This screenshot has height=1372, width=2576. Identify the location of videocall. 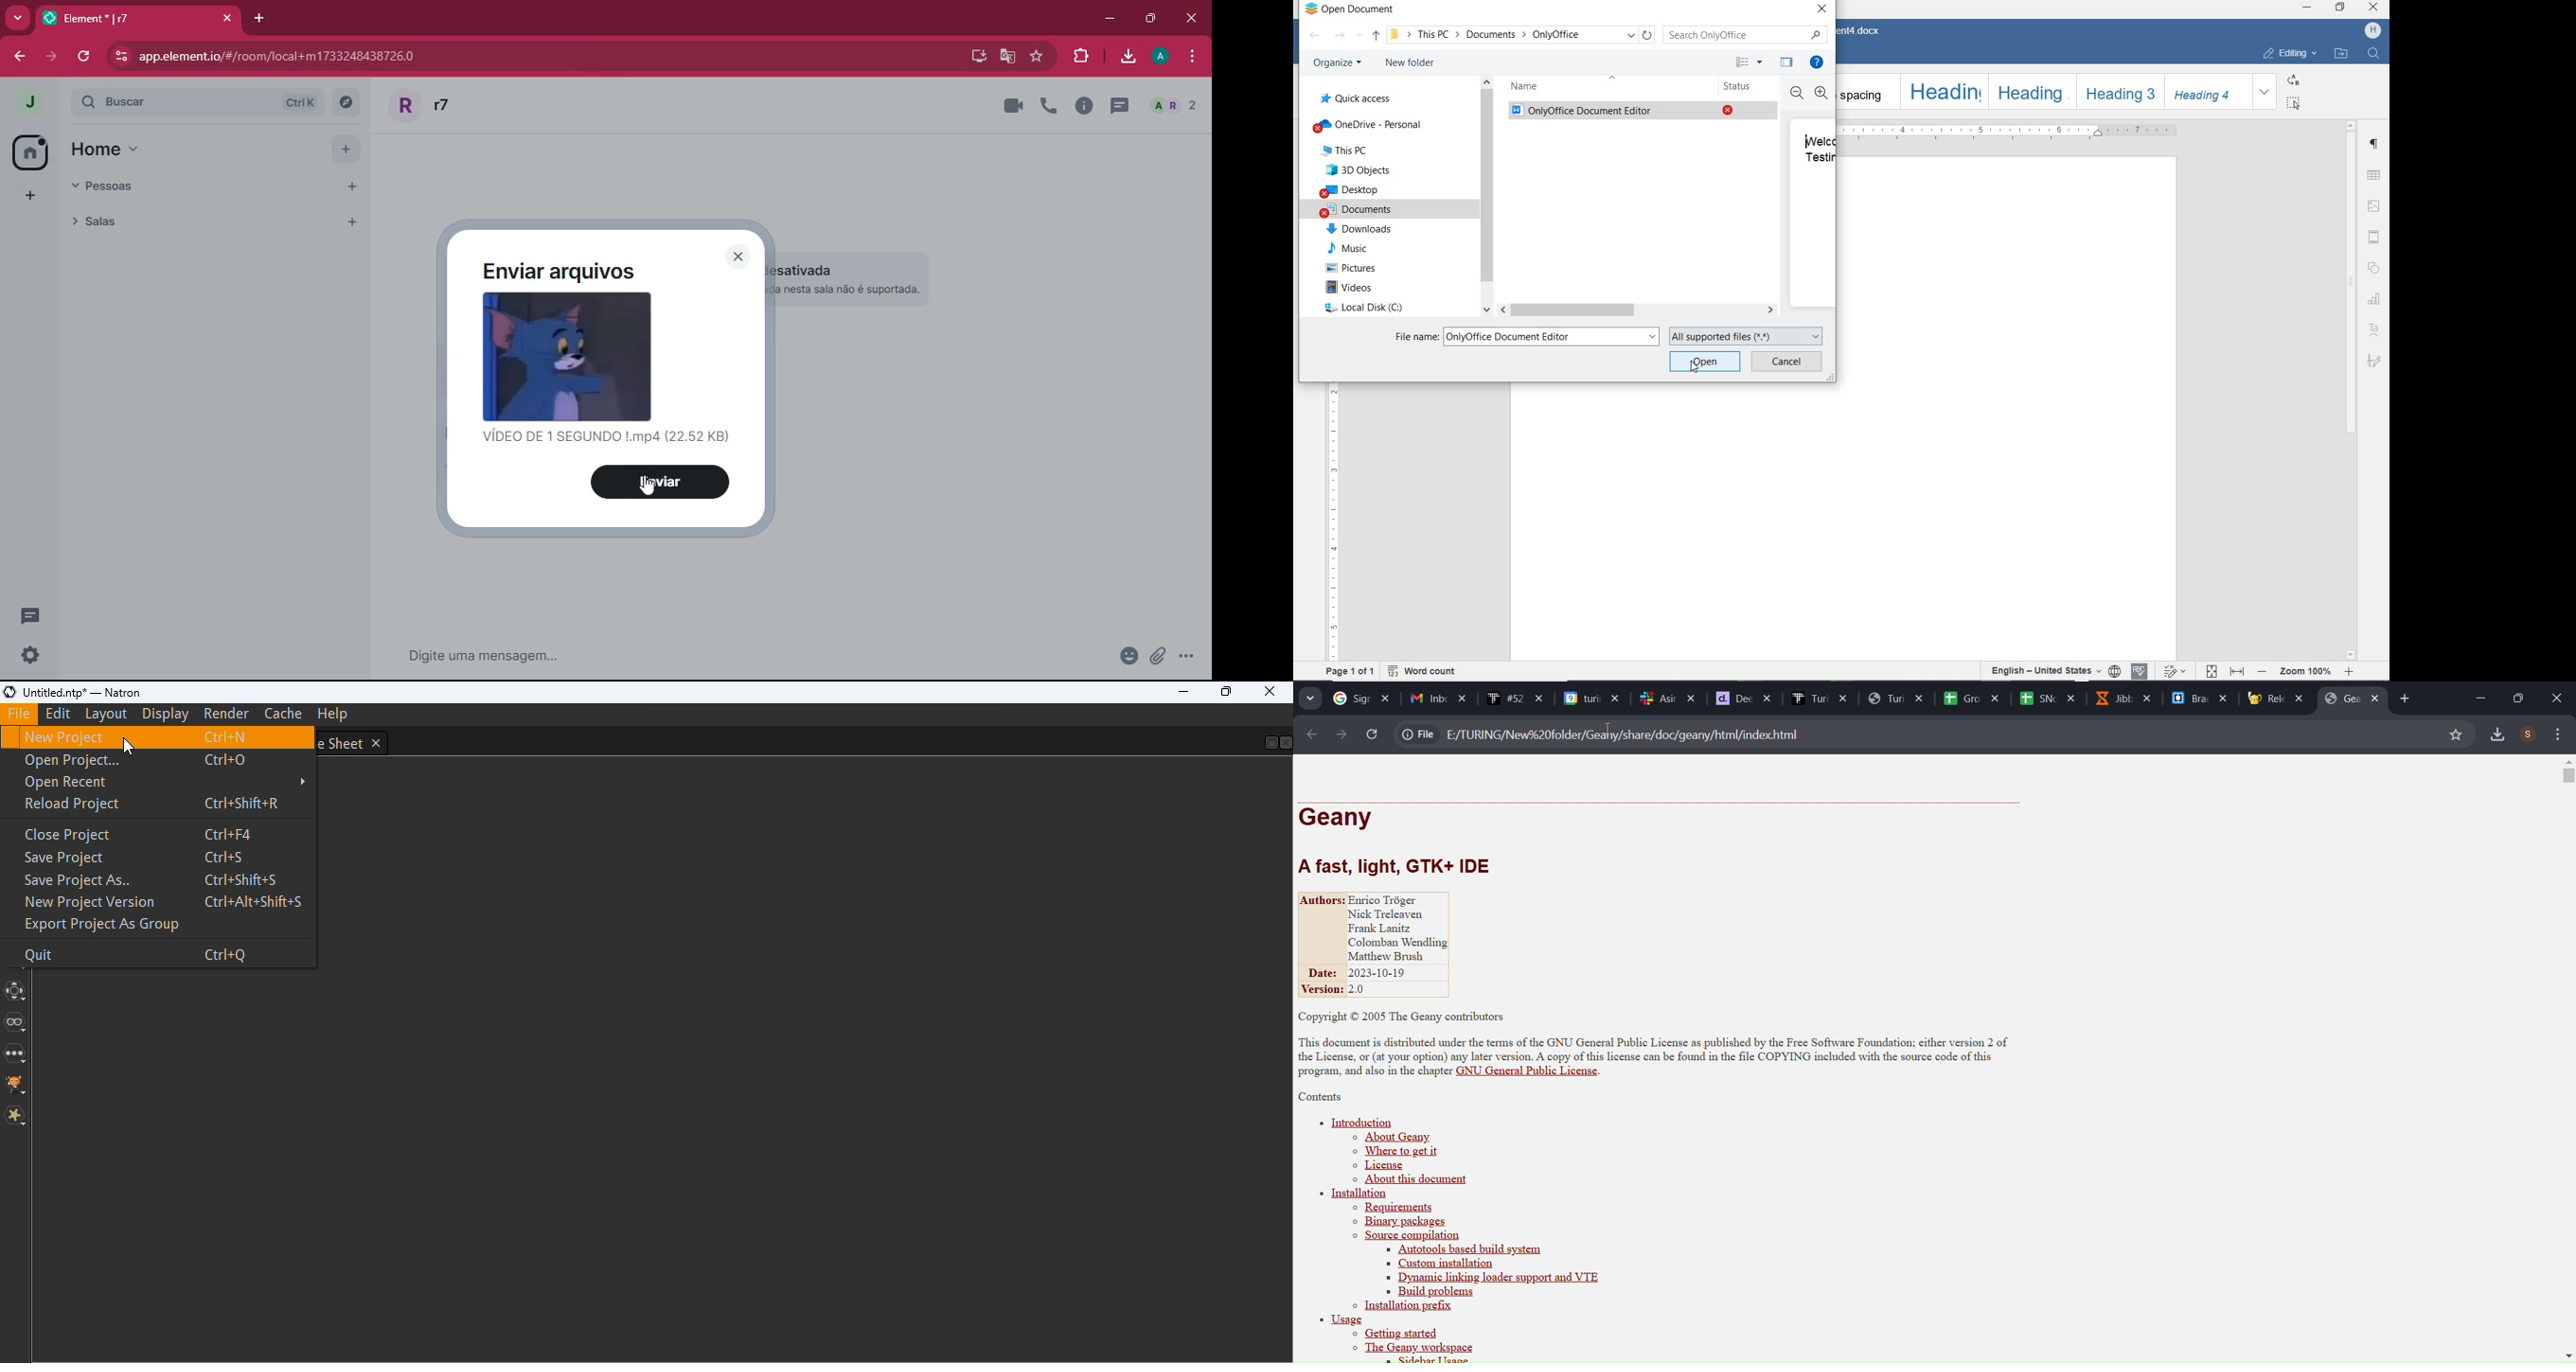
(1014, 105).